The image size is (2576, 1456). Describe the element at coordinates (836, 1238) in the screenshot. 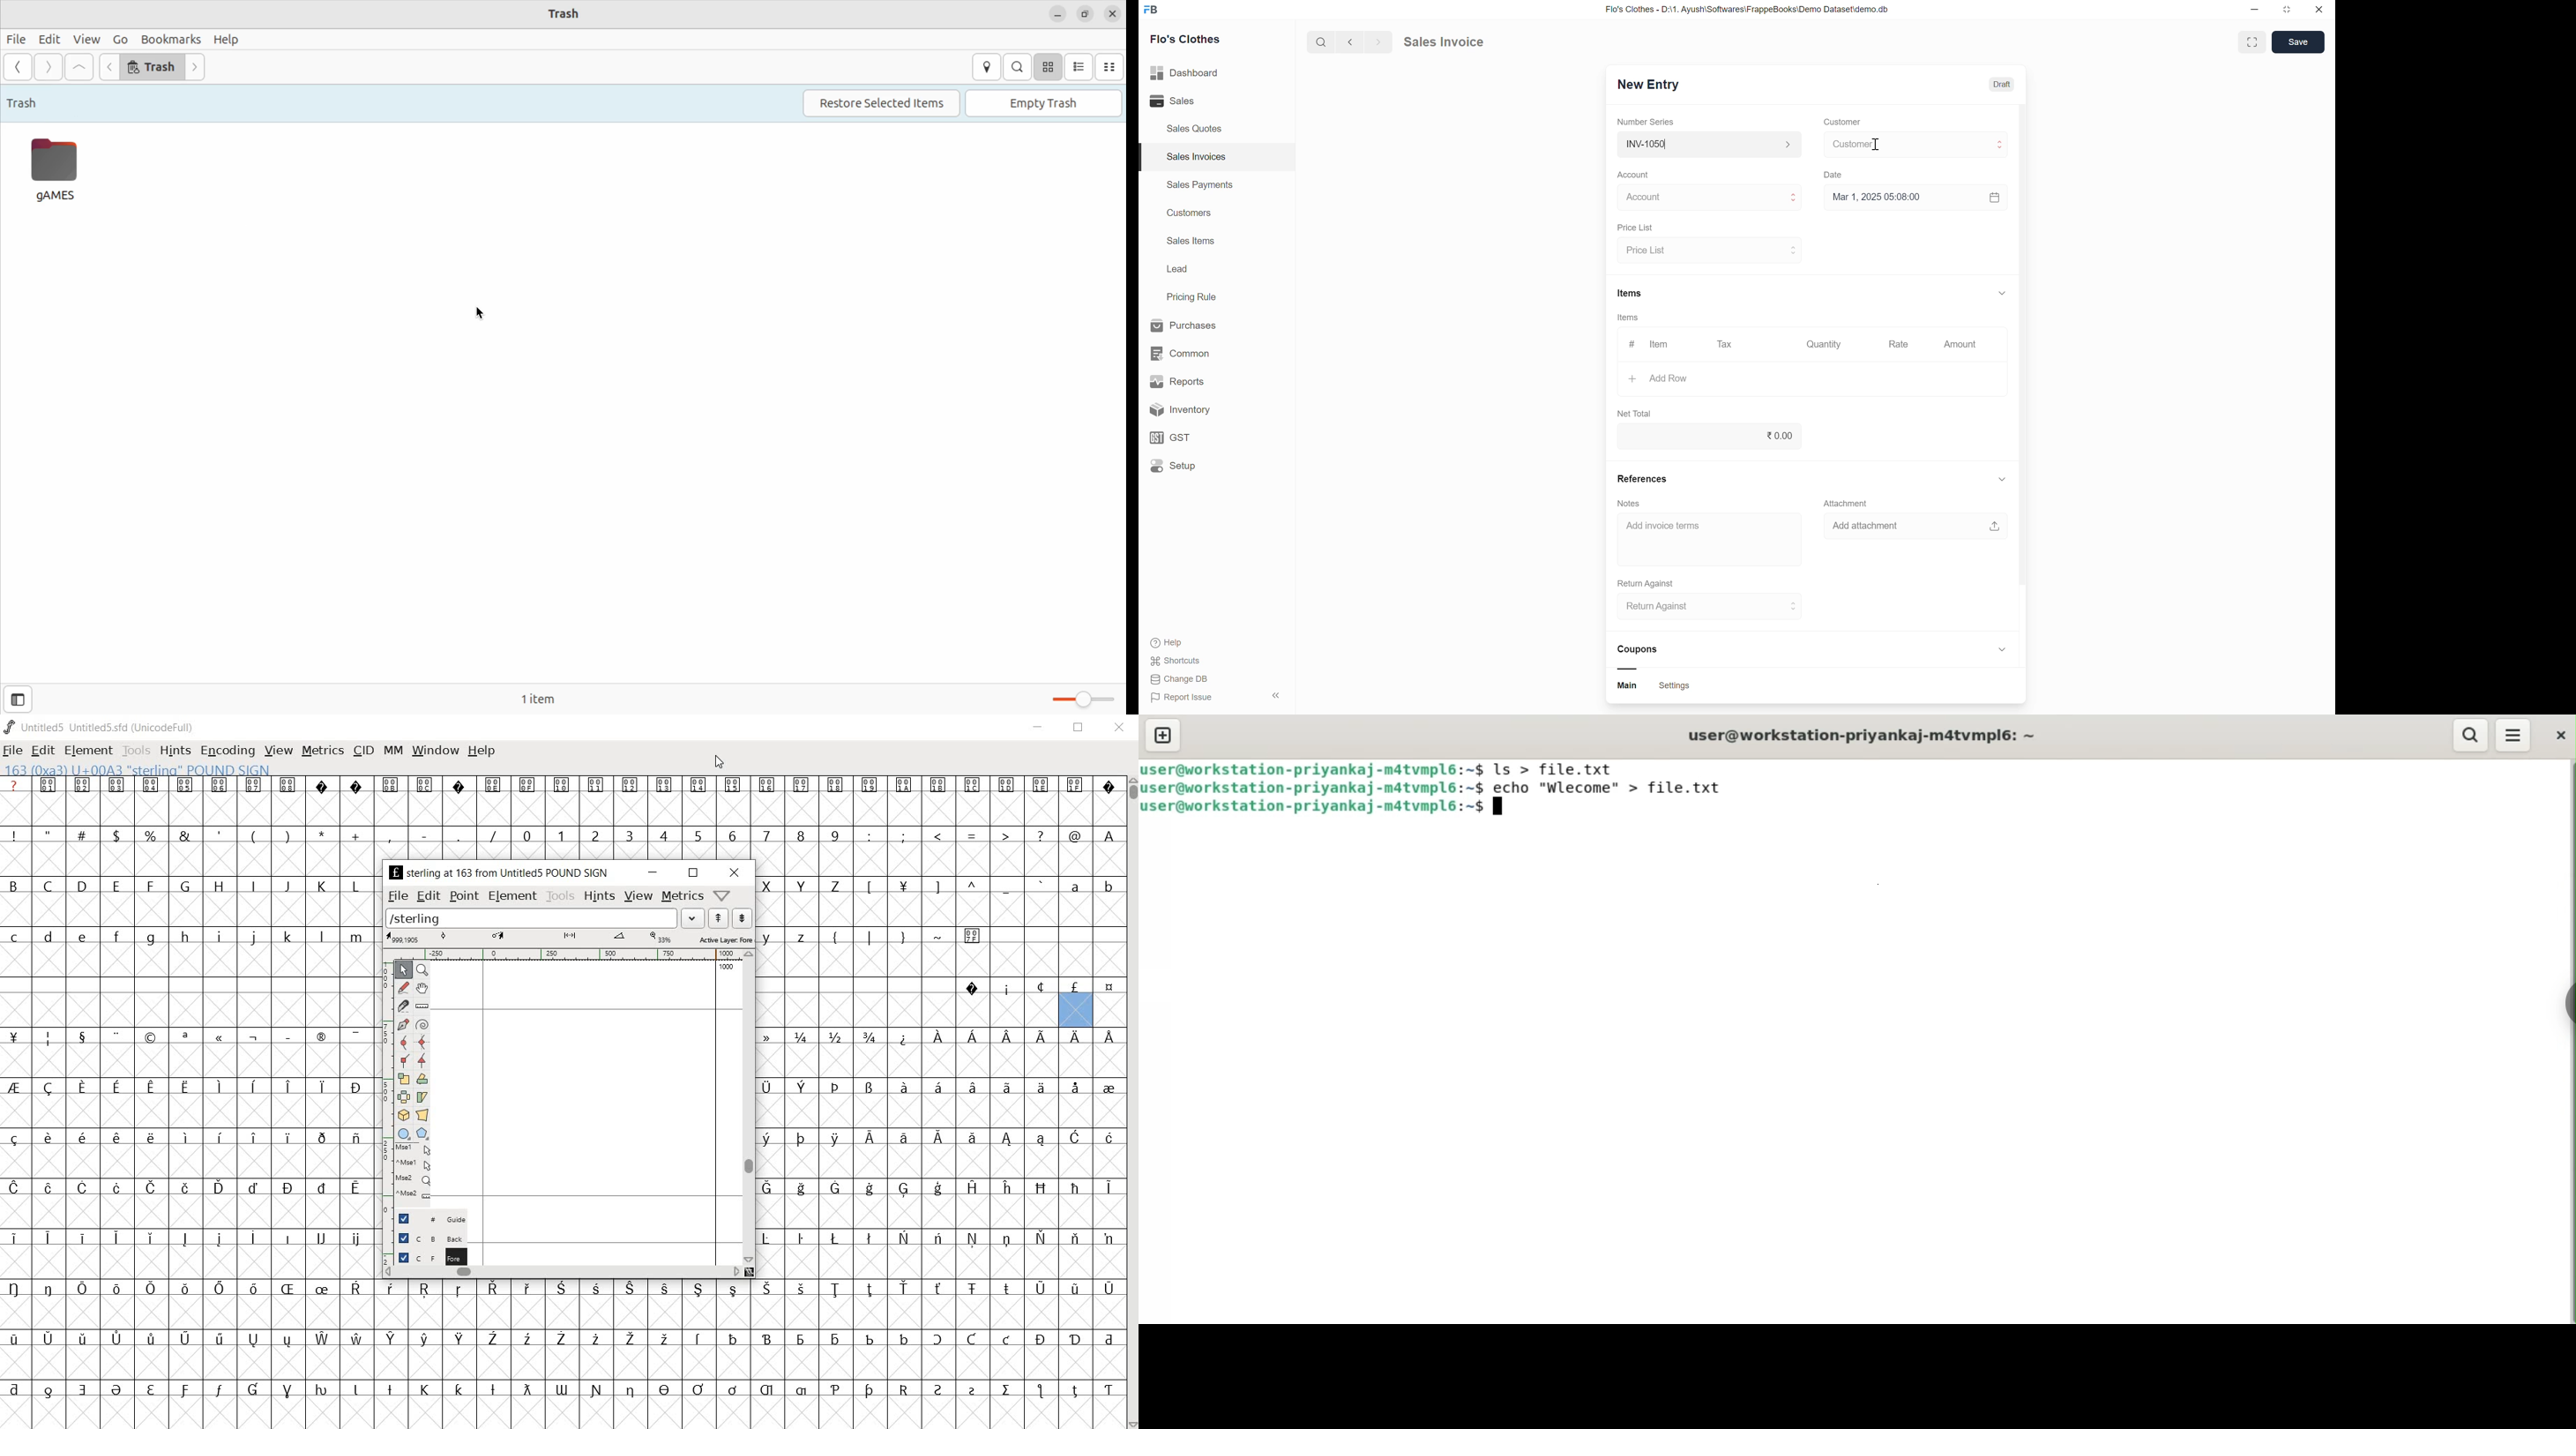

I see `Symbol` at that location.